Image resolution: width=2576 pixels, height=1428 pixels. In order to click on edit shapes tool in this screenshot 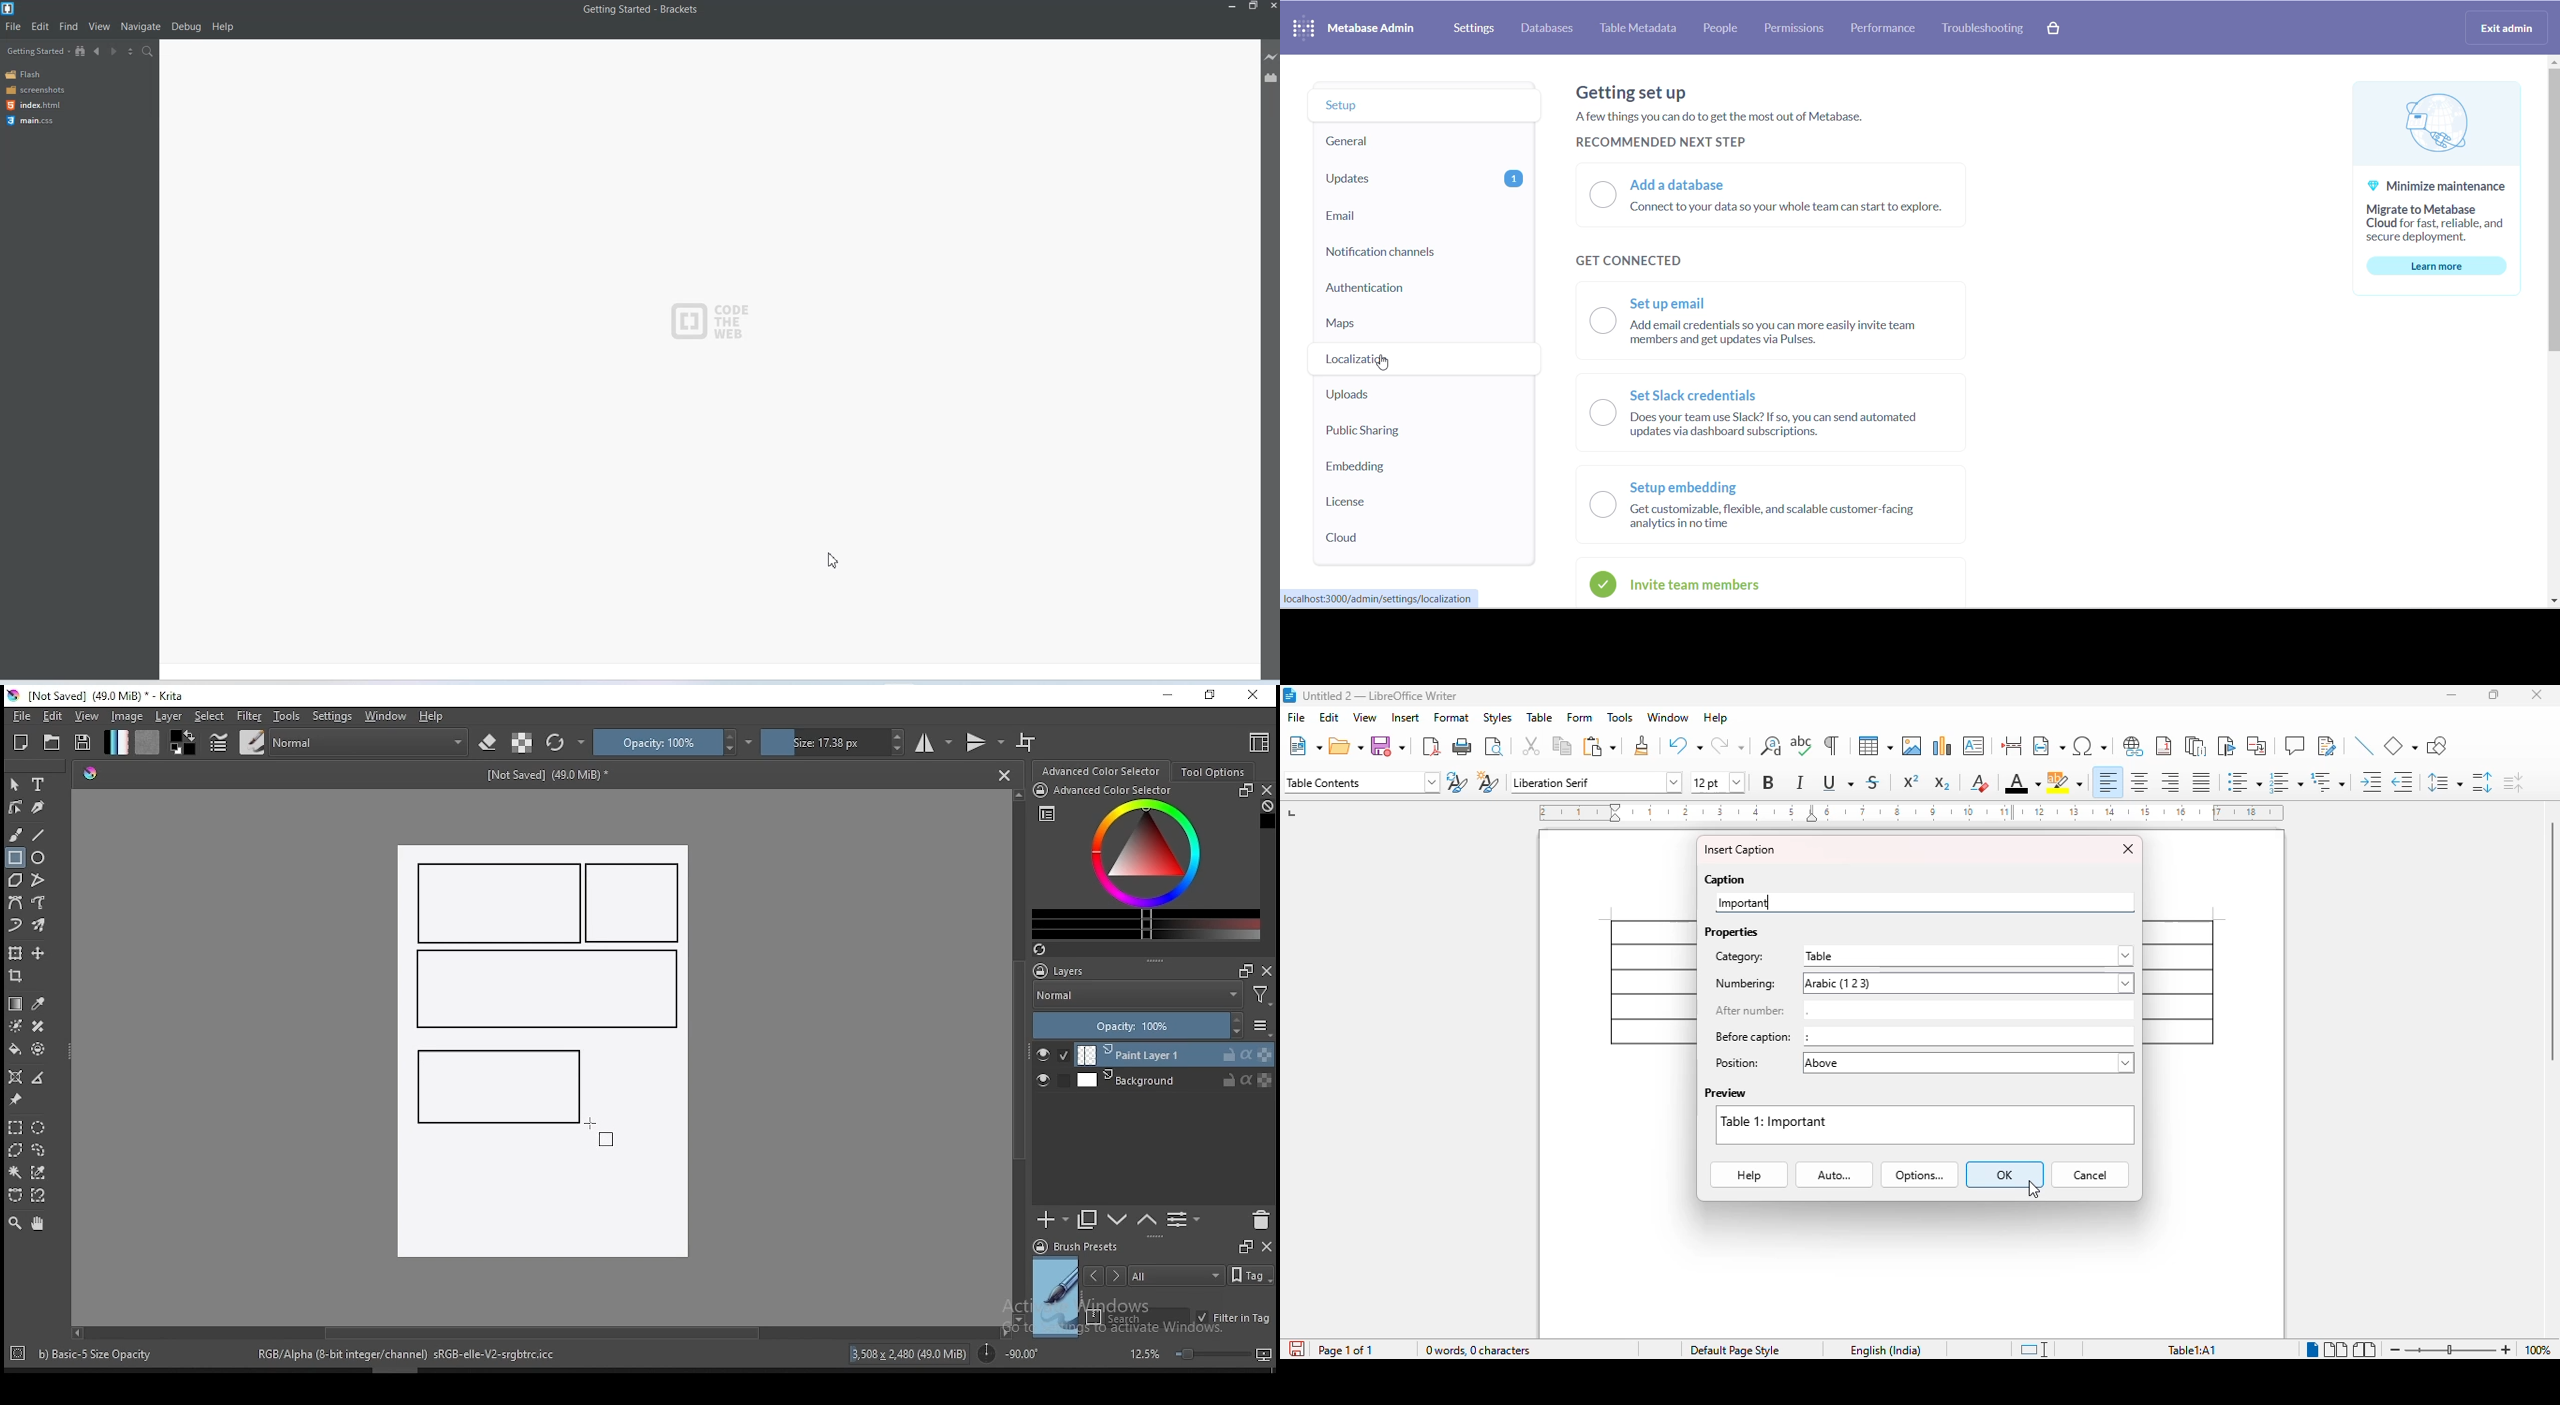, I will do `click(15, 806)`.